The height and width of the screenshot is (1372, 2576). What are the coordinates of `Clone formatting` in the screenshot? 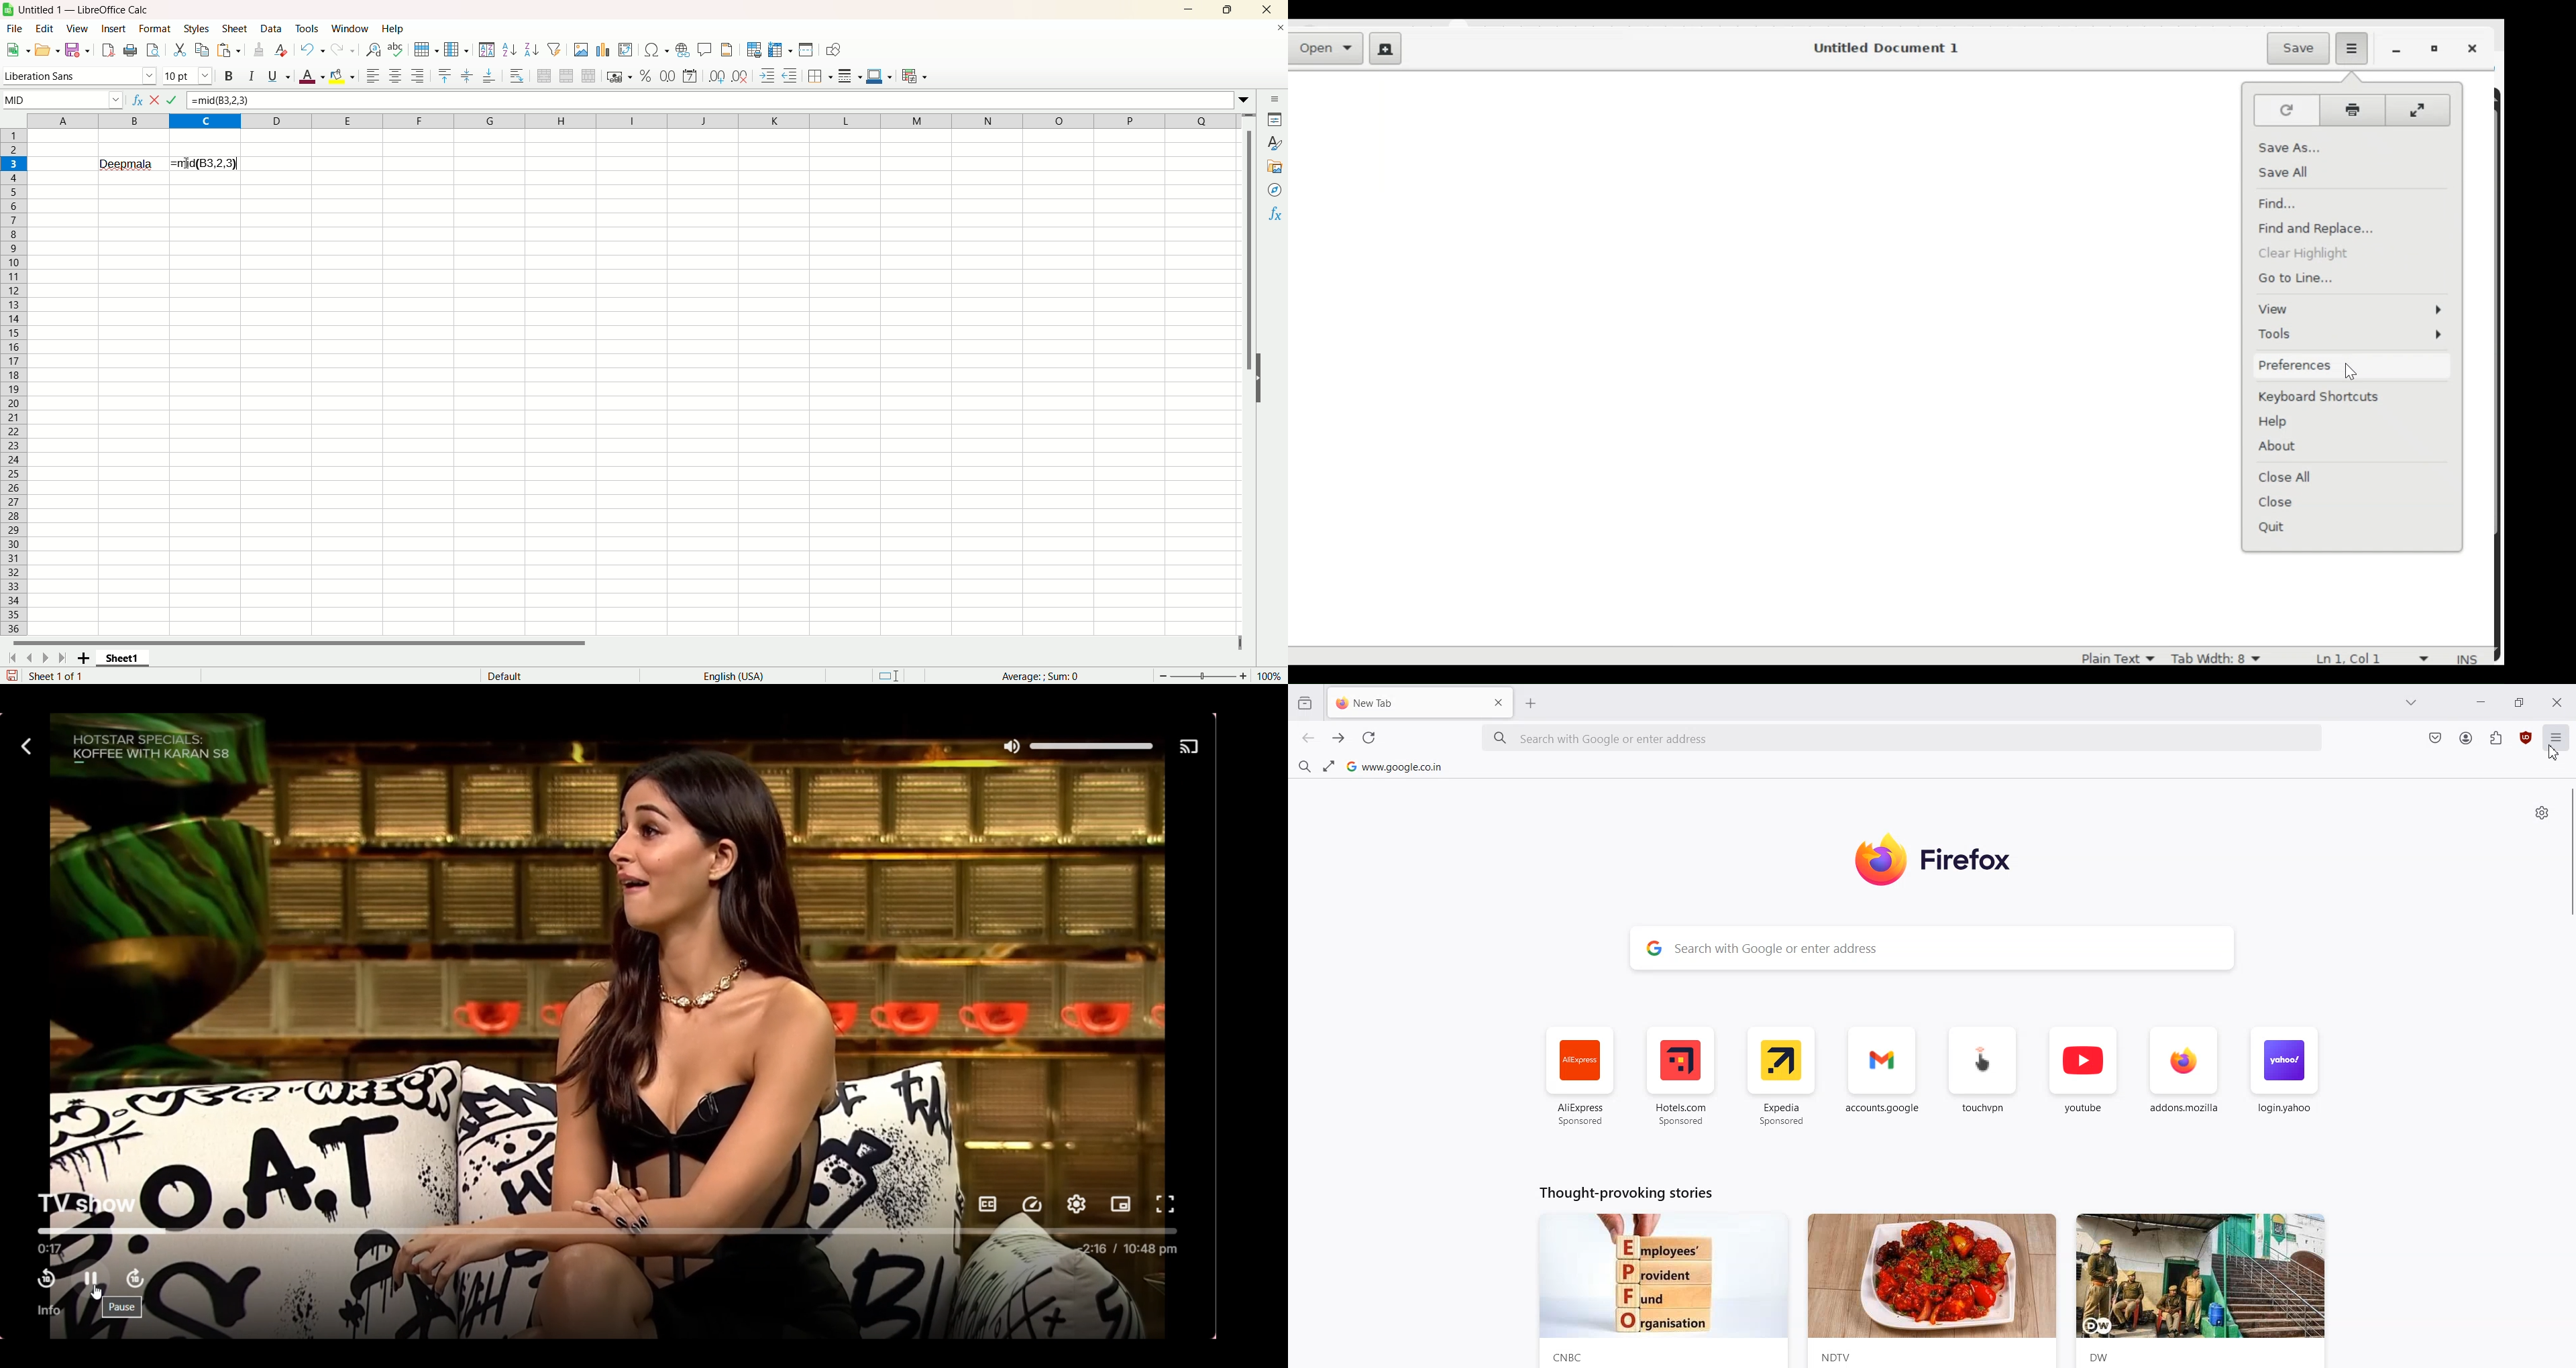 It's located at (259, 50).